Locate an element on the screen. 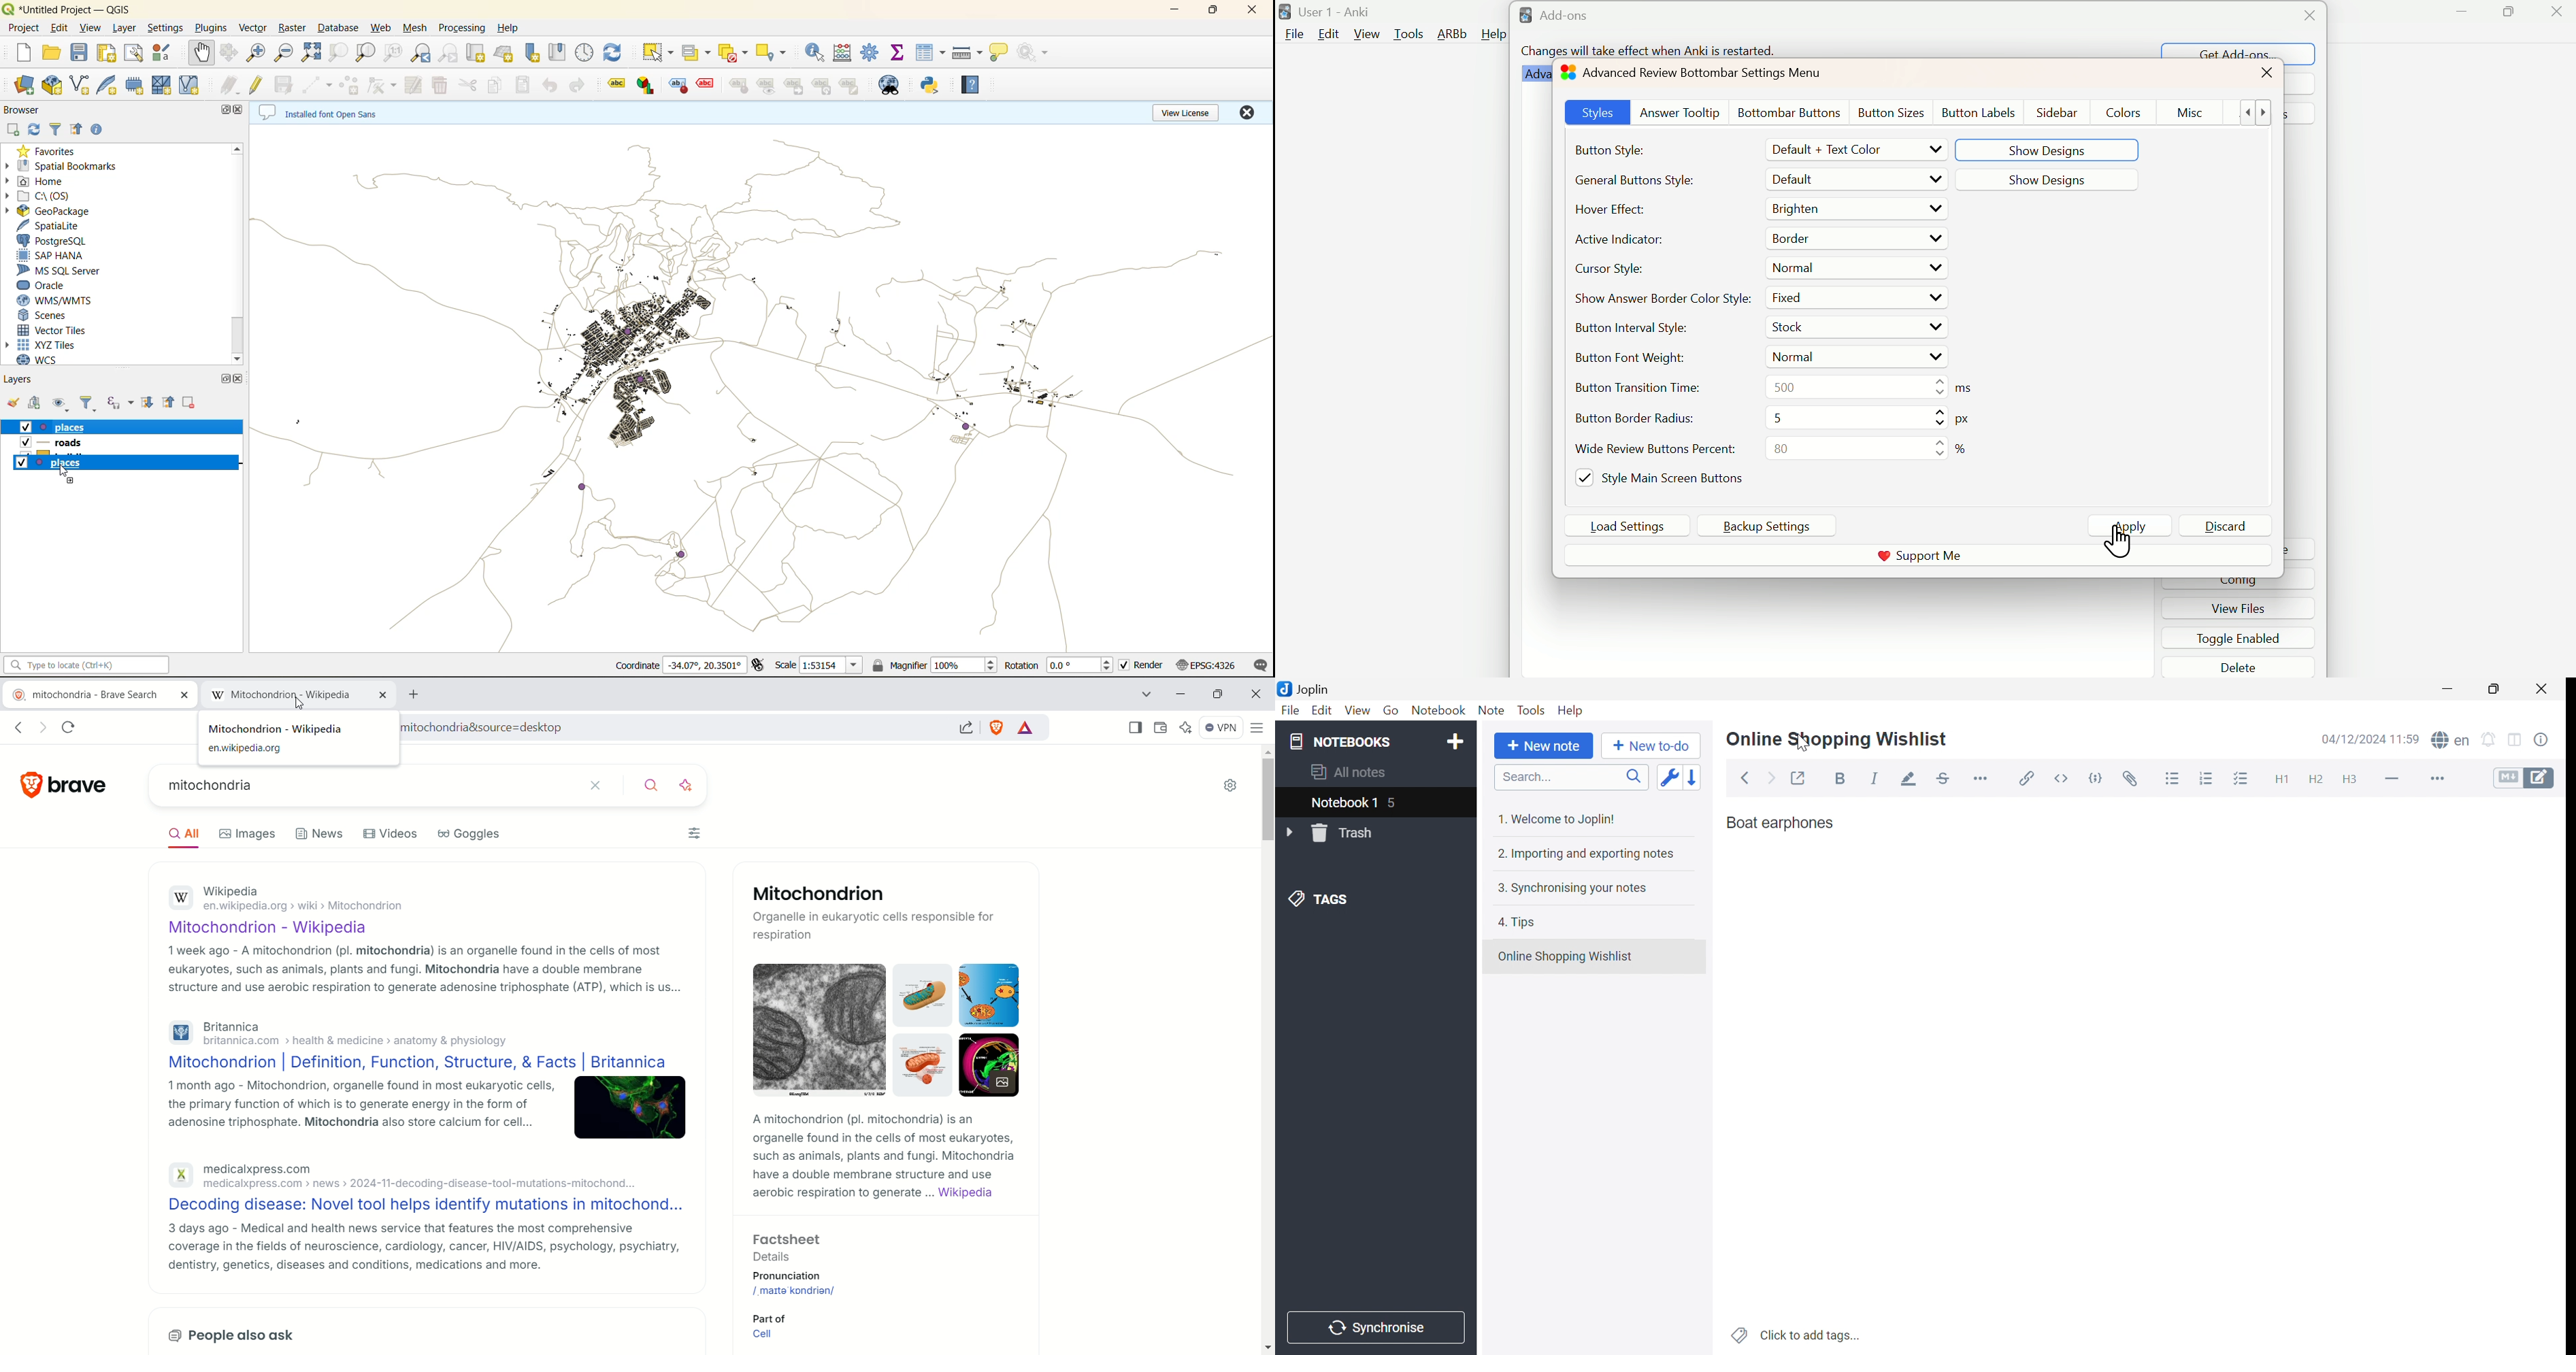 This screenshot has height=1372, width=2576. Close is located at coordinates (2561, 11).